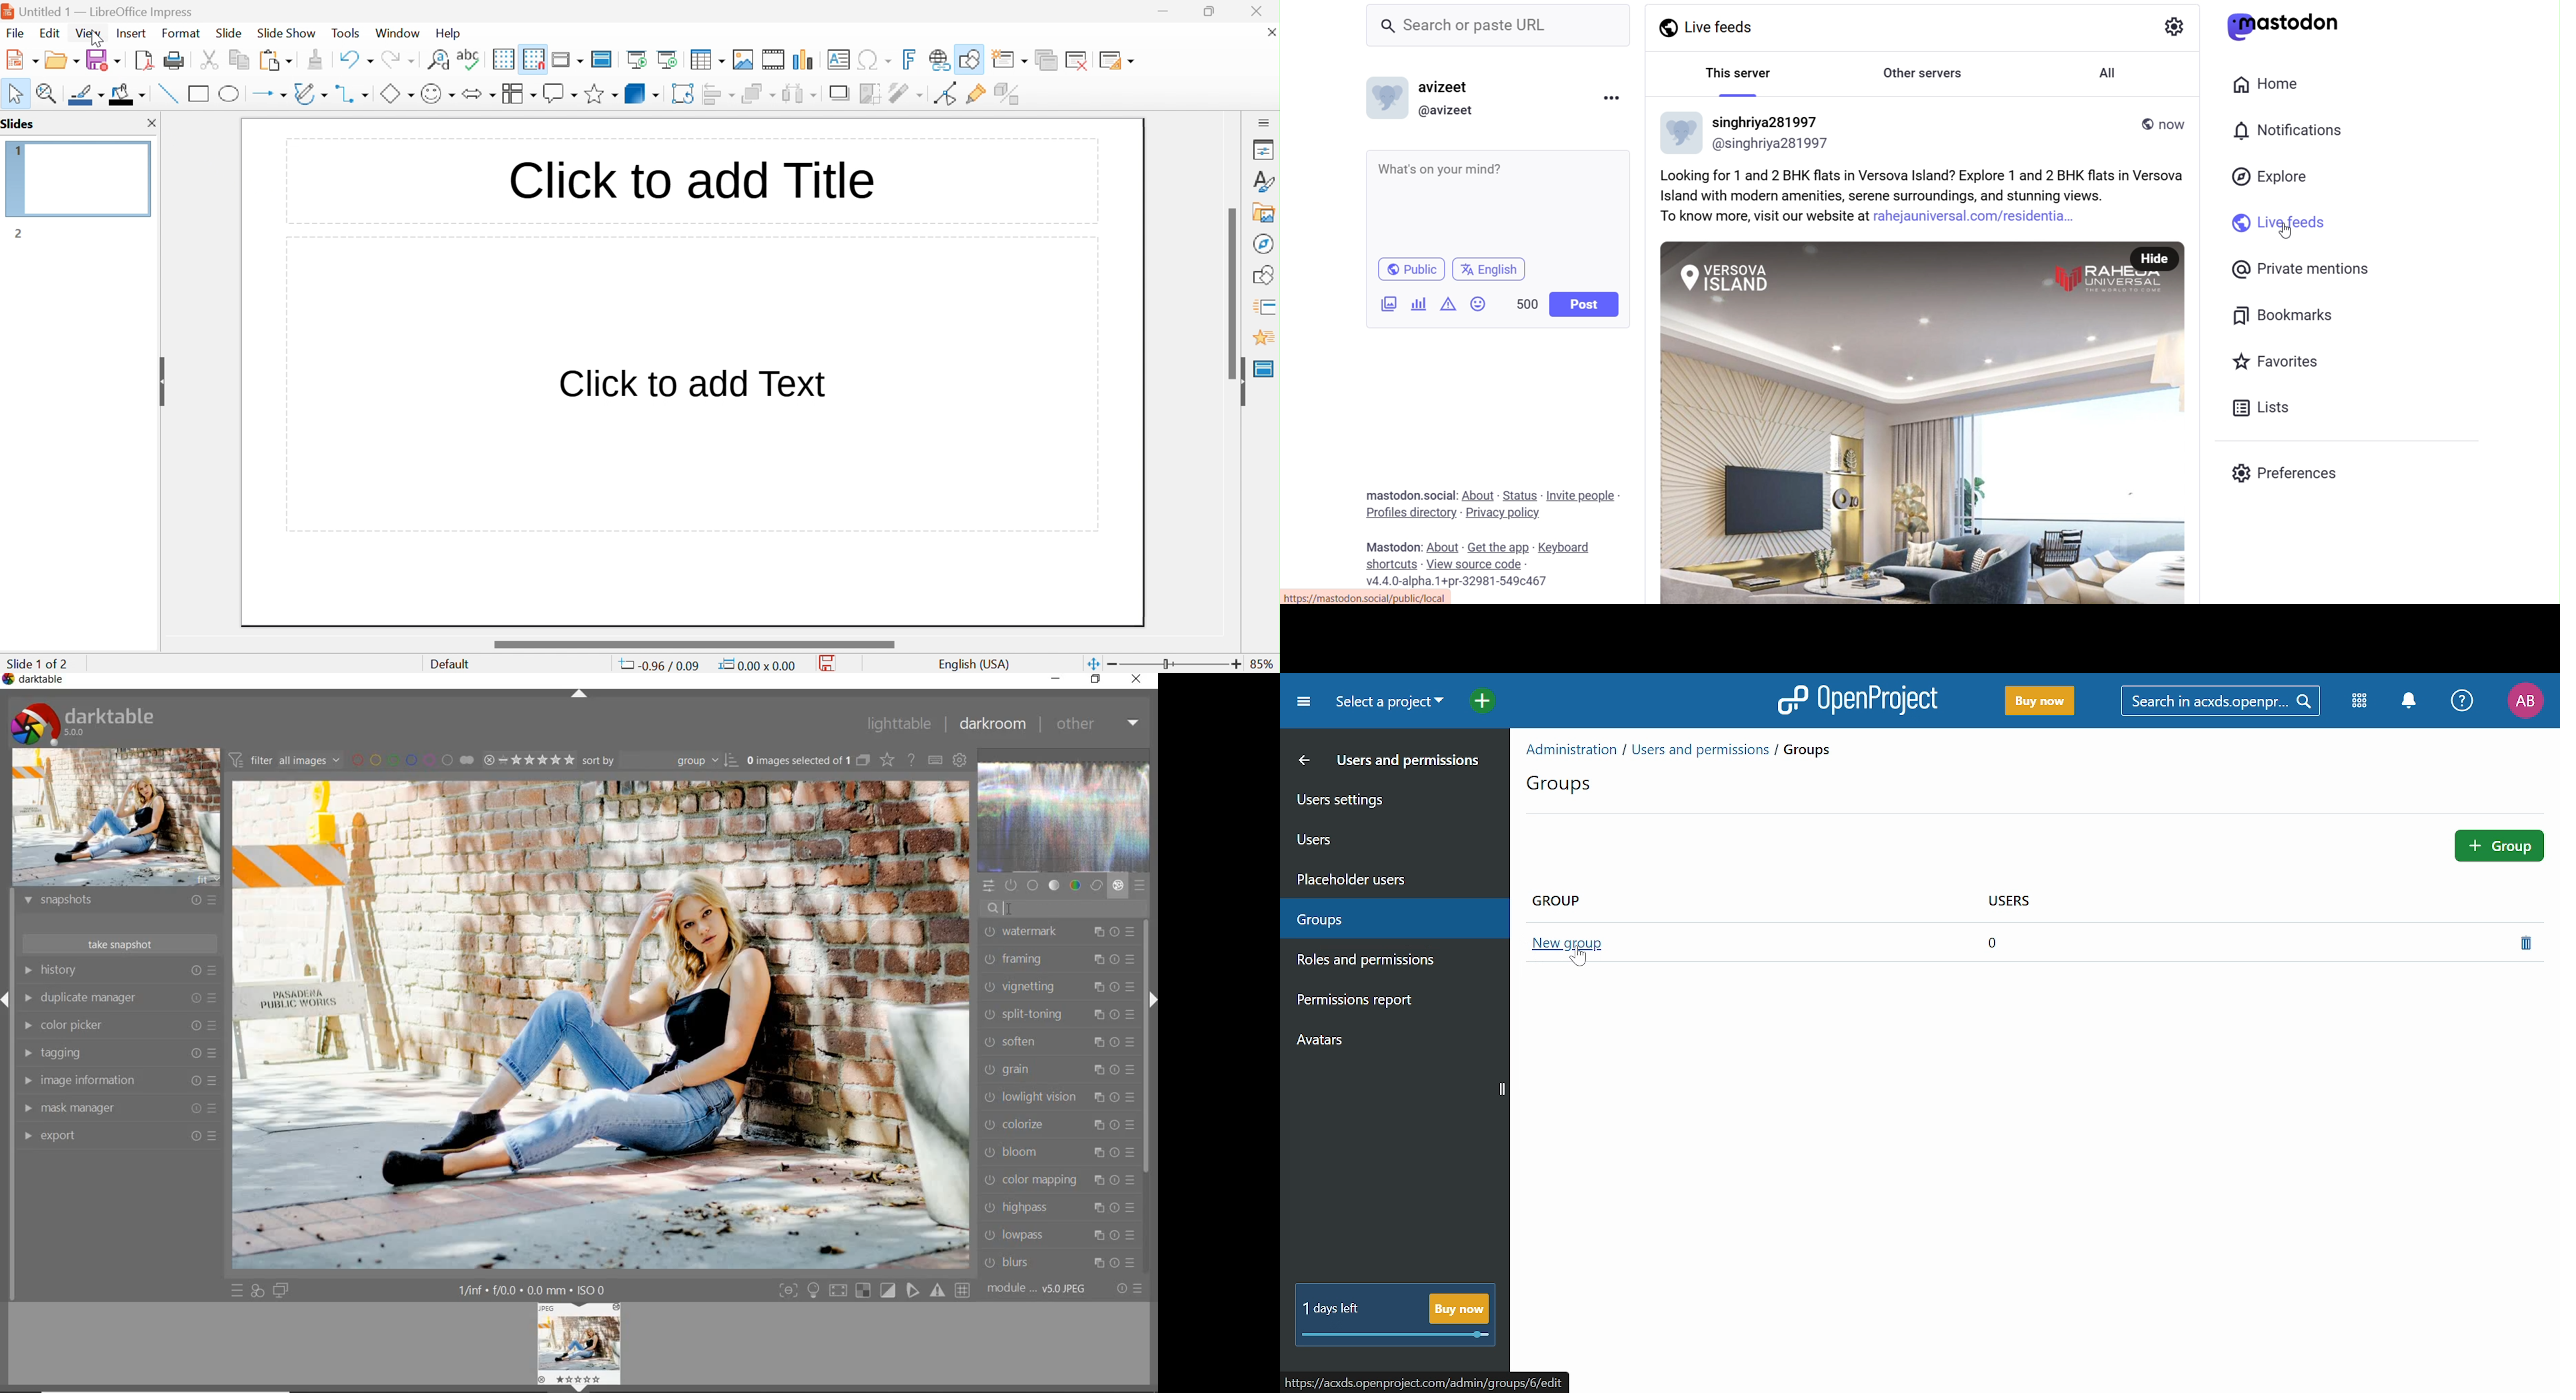 This screenshot has width=2576, height=1400. I want to click on Public Post, so click(2144, 124).